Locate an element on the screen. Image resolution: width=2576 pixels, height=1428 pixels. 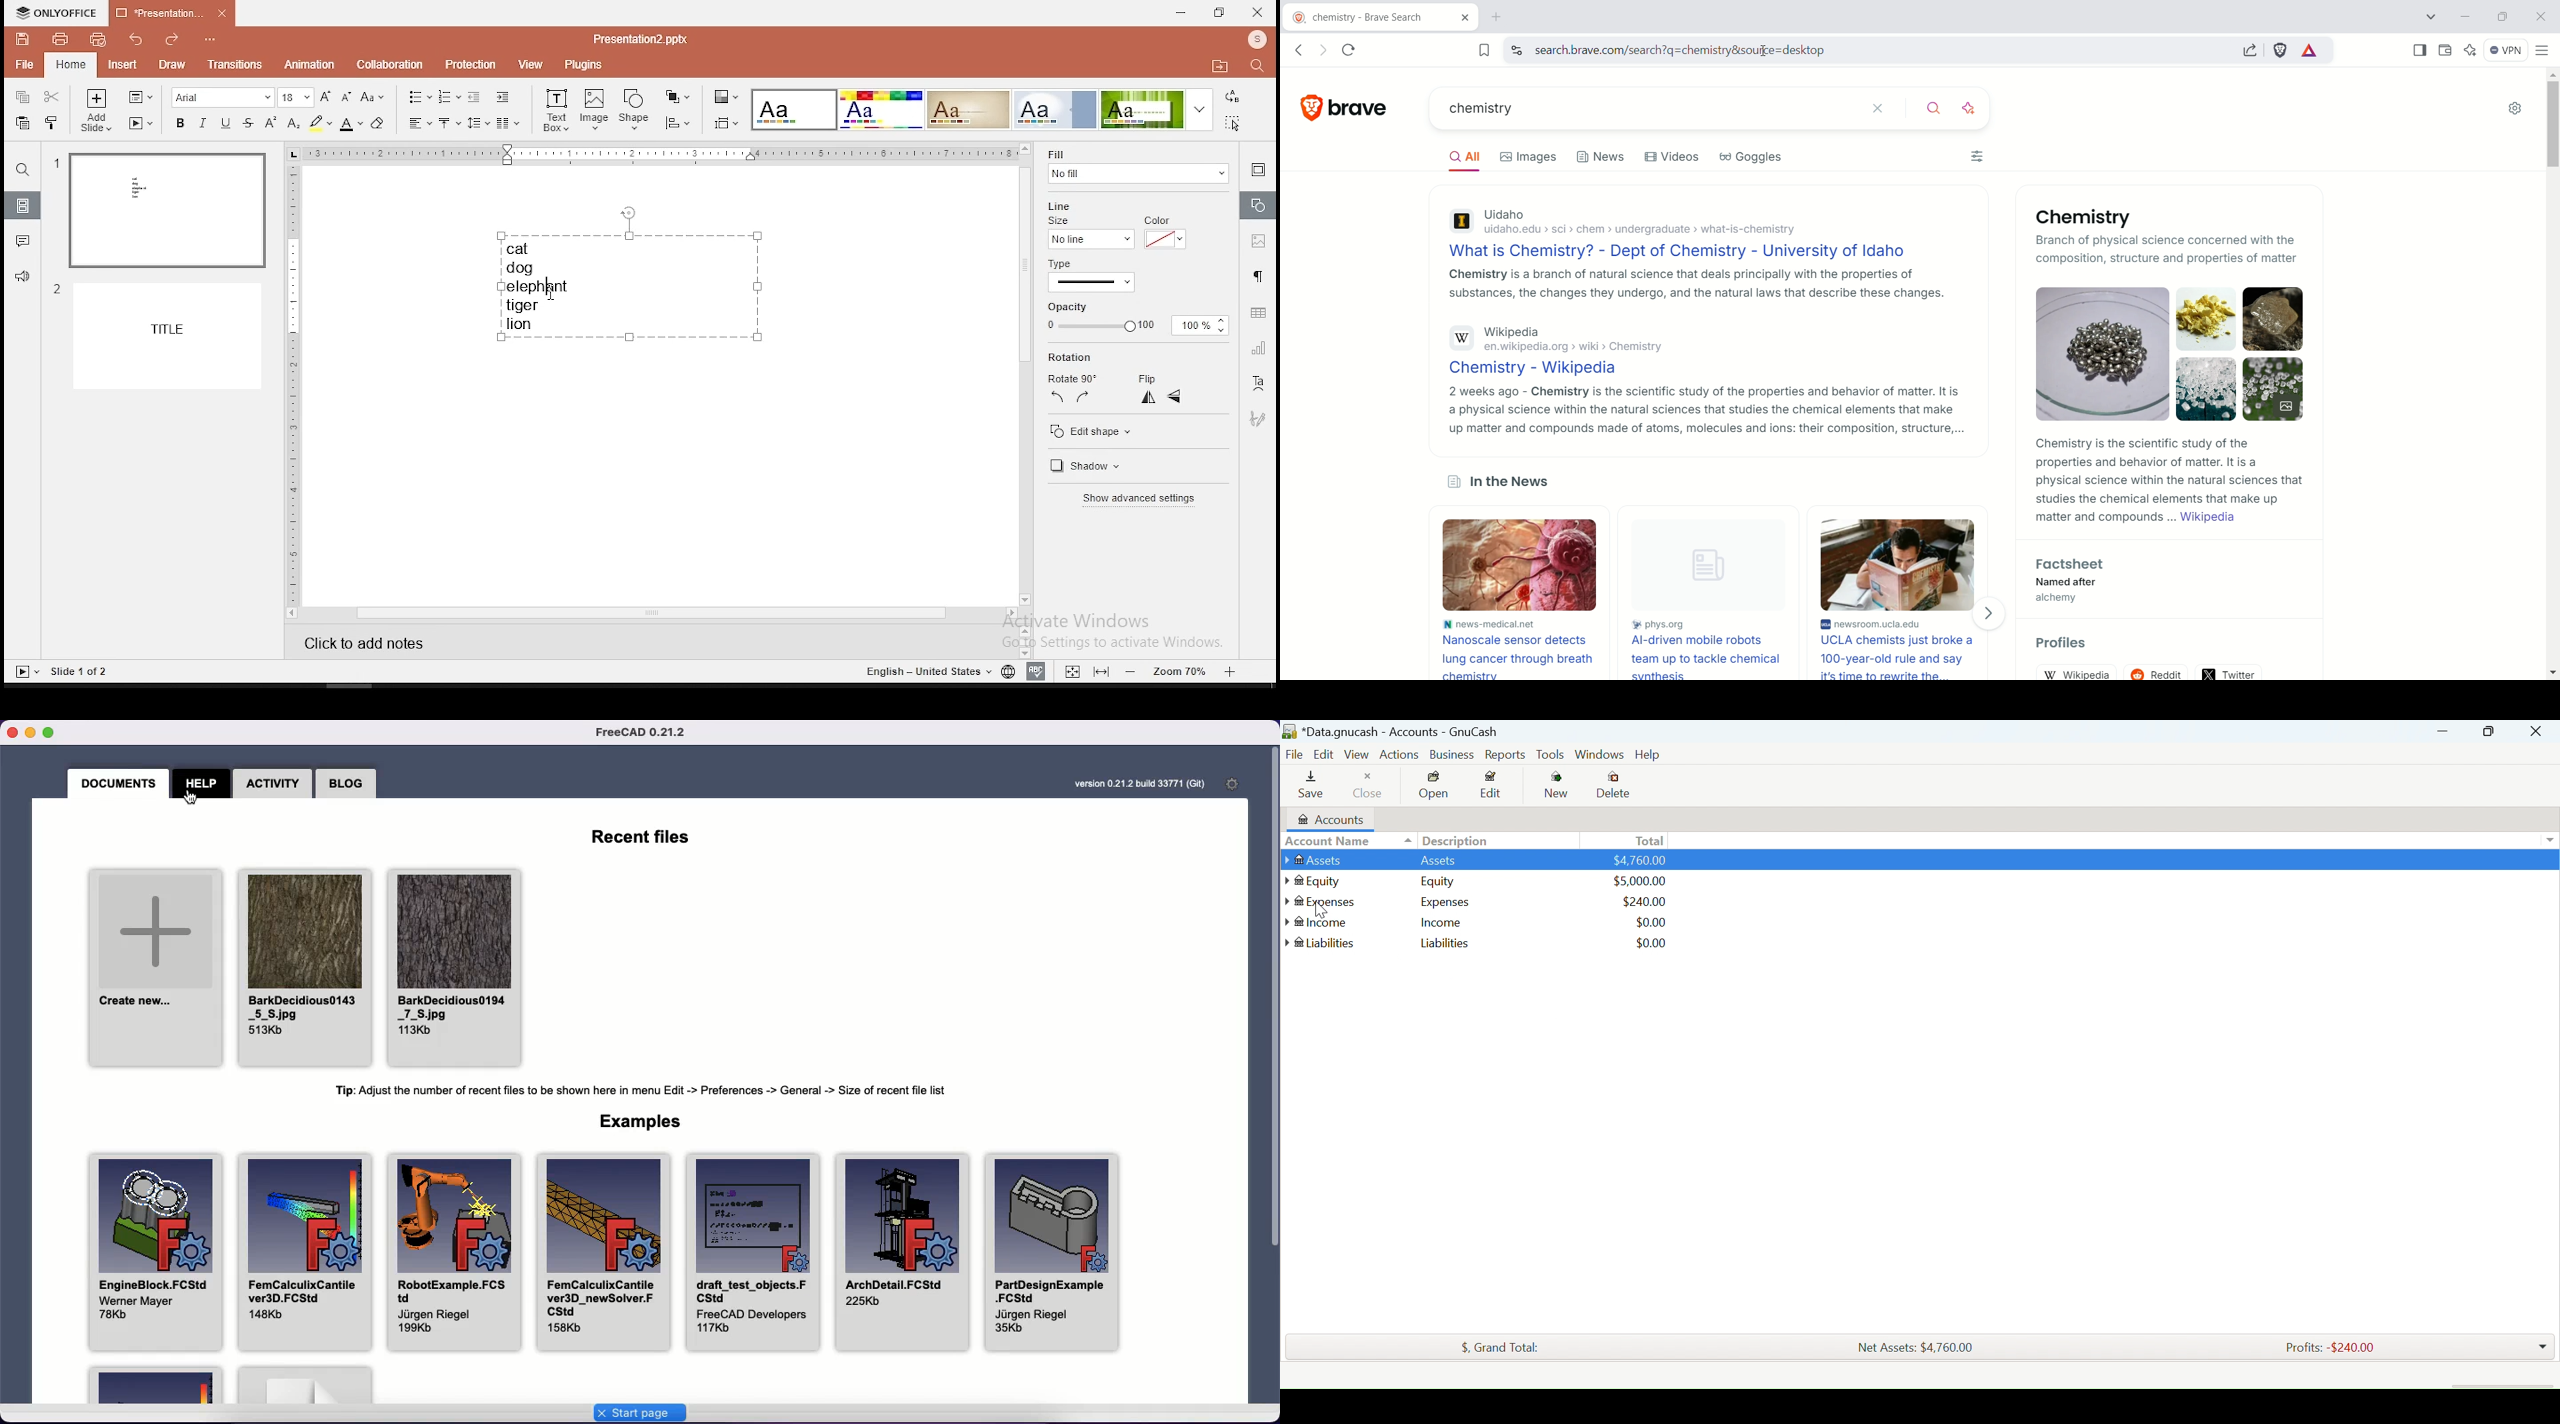
Chemistry - Wikipedia is located at coordinates (1538, 368).